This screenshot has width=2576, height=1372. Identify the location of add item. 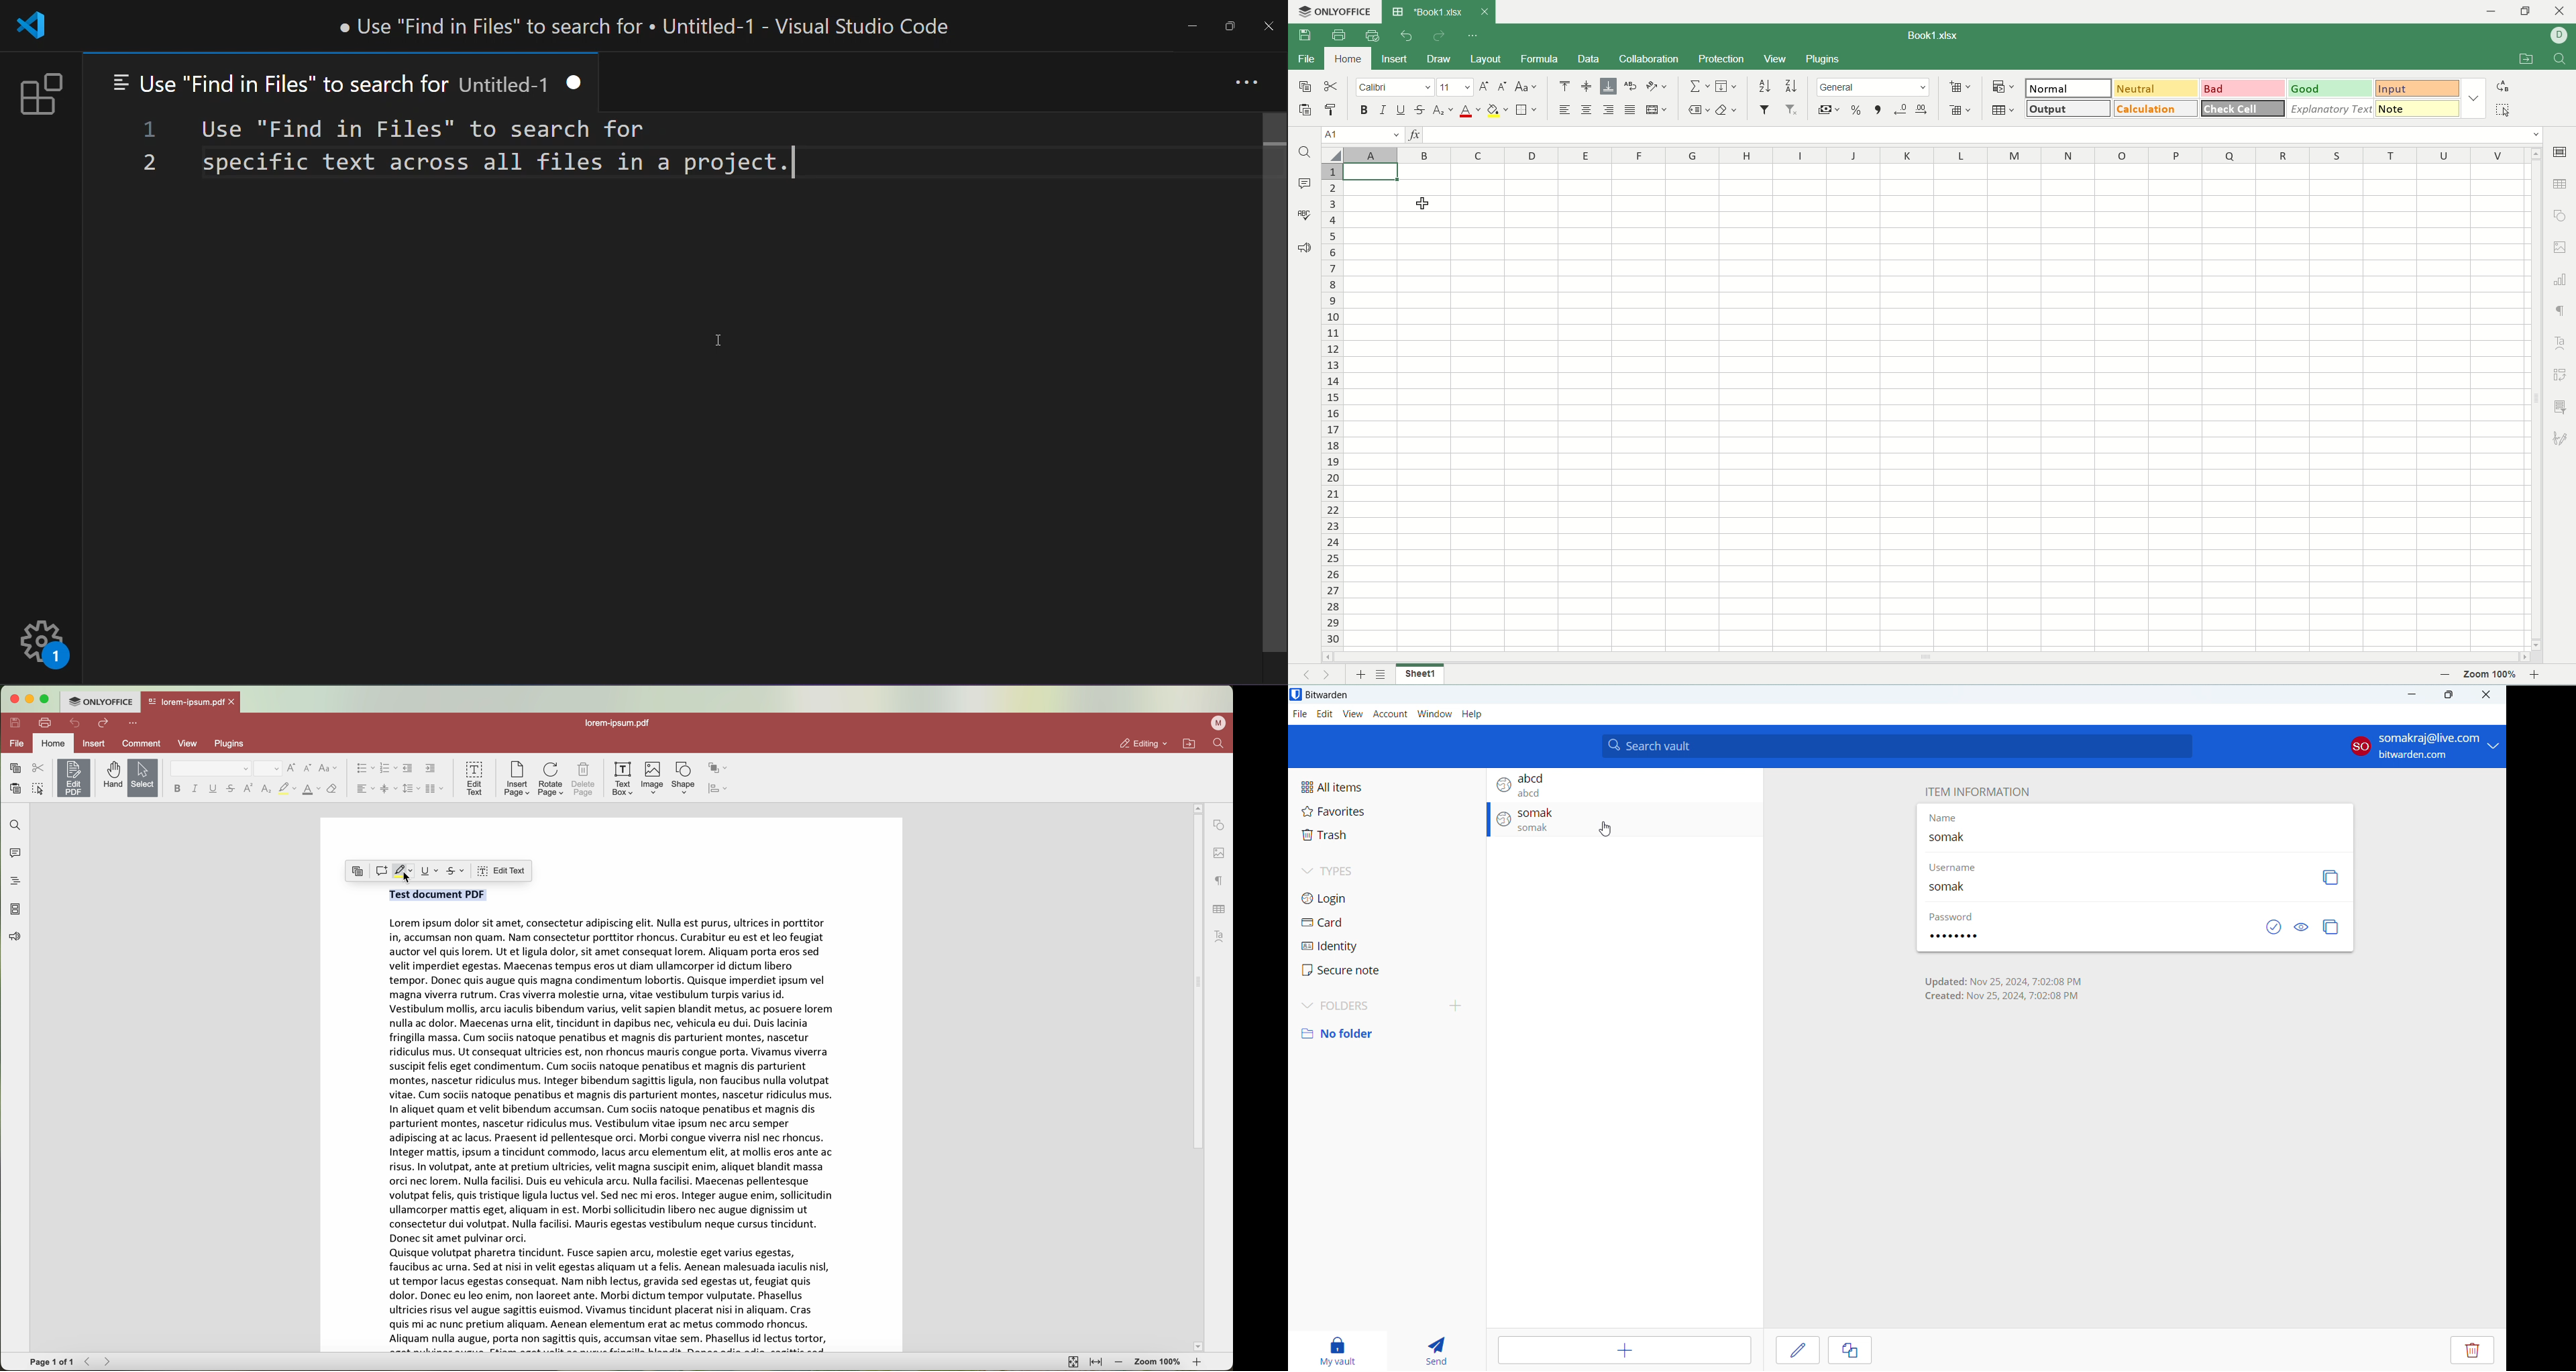
(1624, 1350).